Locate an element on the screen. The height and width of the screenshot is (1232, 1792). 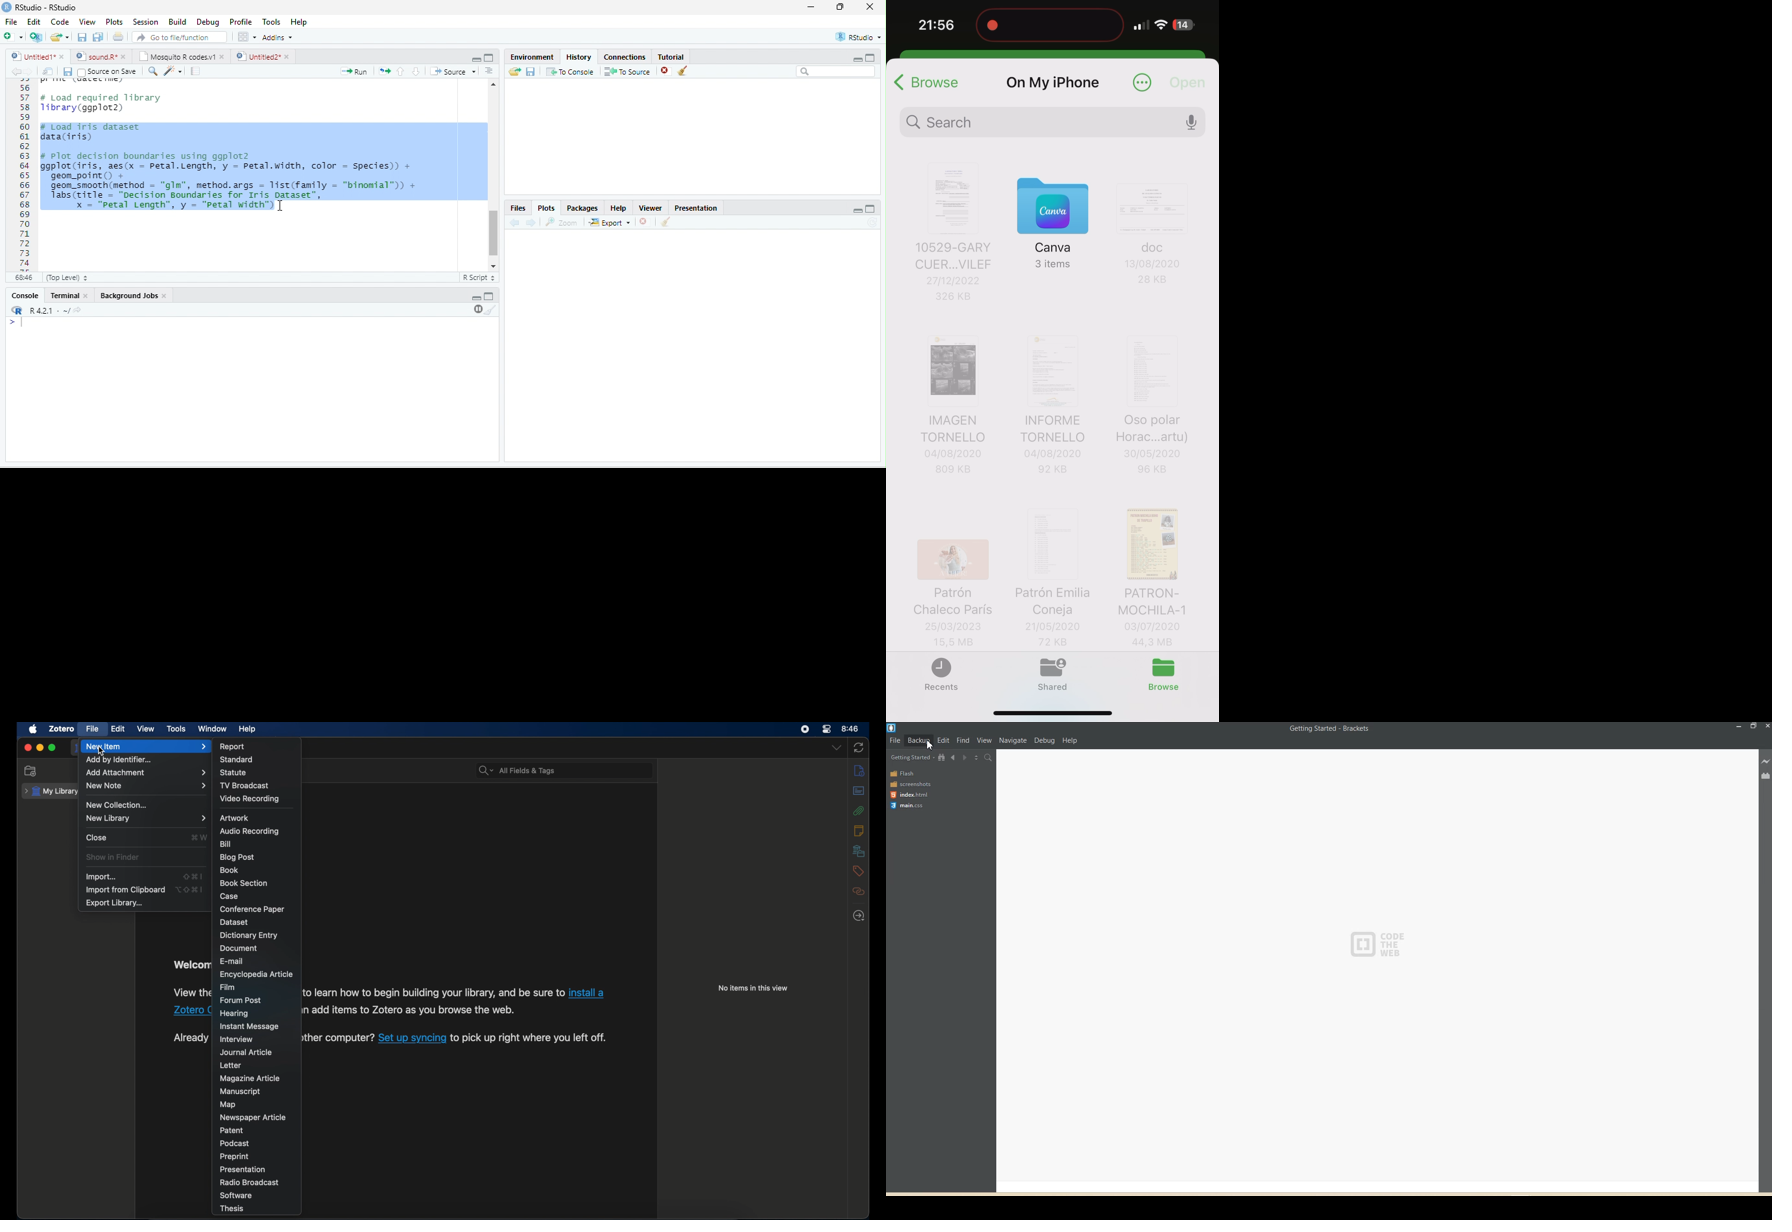
Source on Save is located at coordinates (106, 72).